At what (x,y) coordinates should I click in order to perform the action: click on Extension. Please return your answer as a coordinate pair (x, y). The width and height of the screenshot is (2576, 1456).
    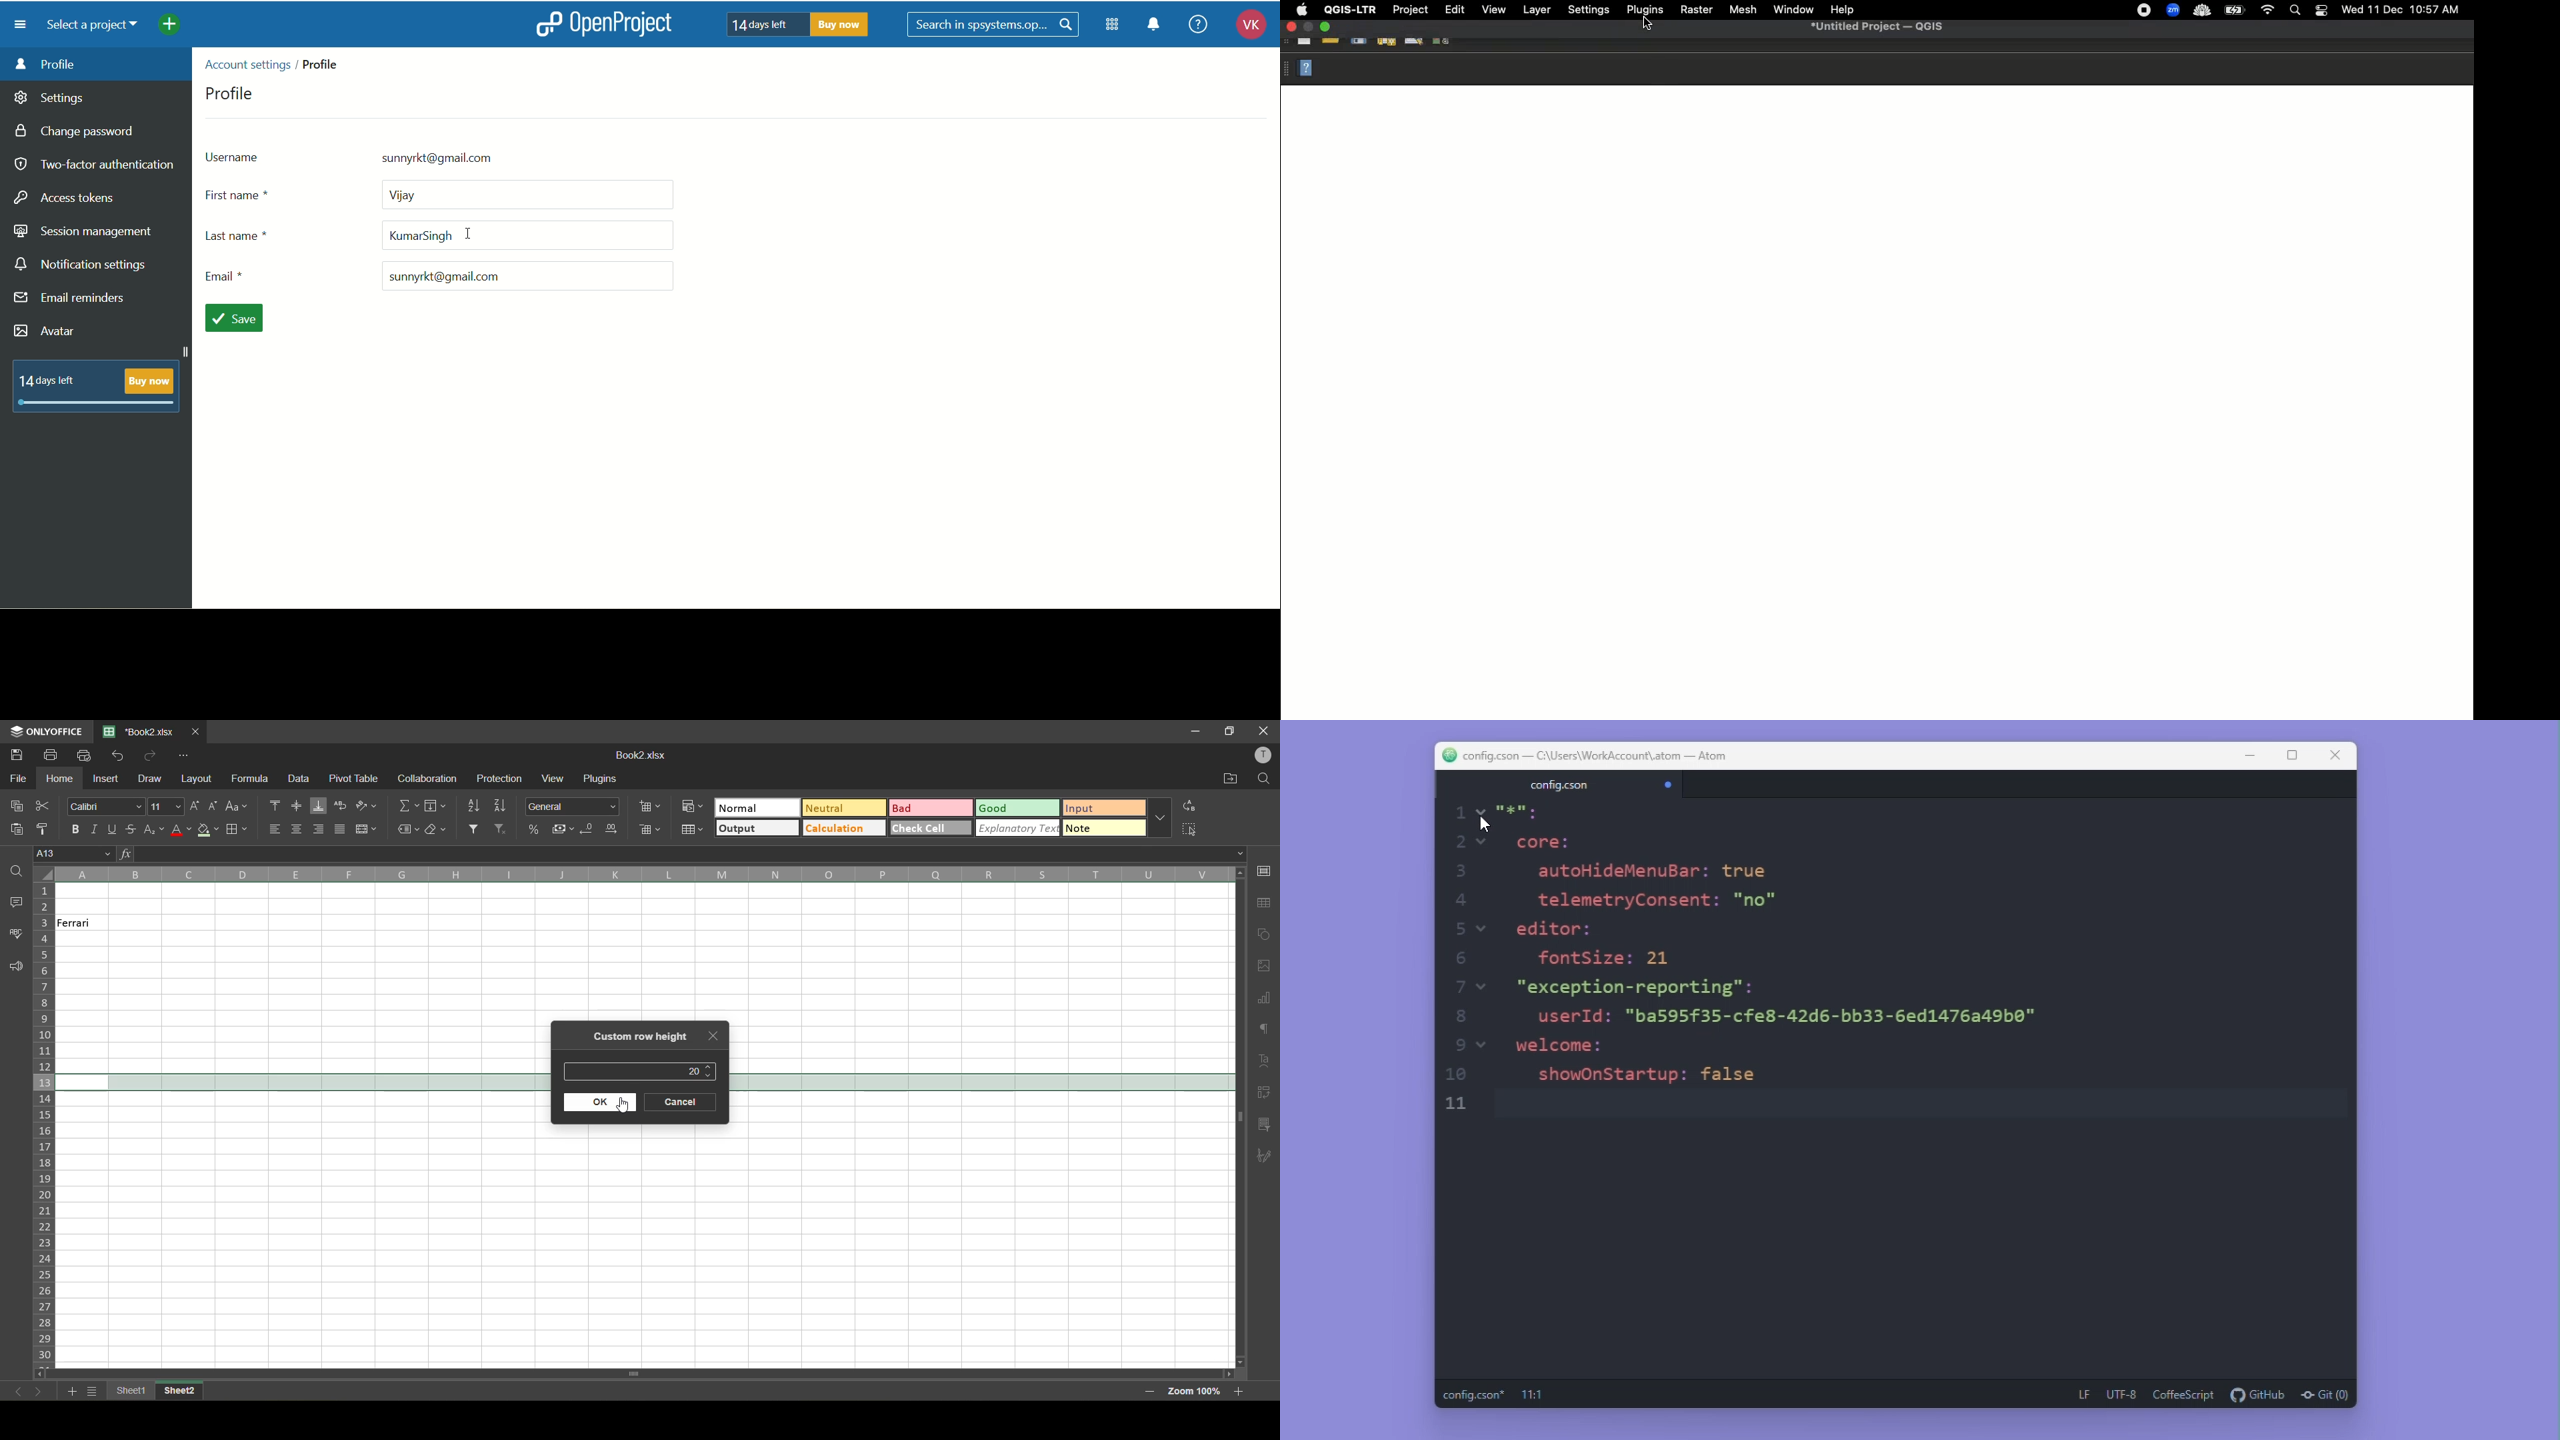
    Looking at the image, I should click on (2175, 11).